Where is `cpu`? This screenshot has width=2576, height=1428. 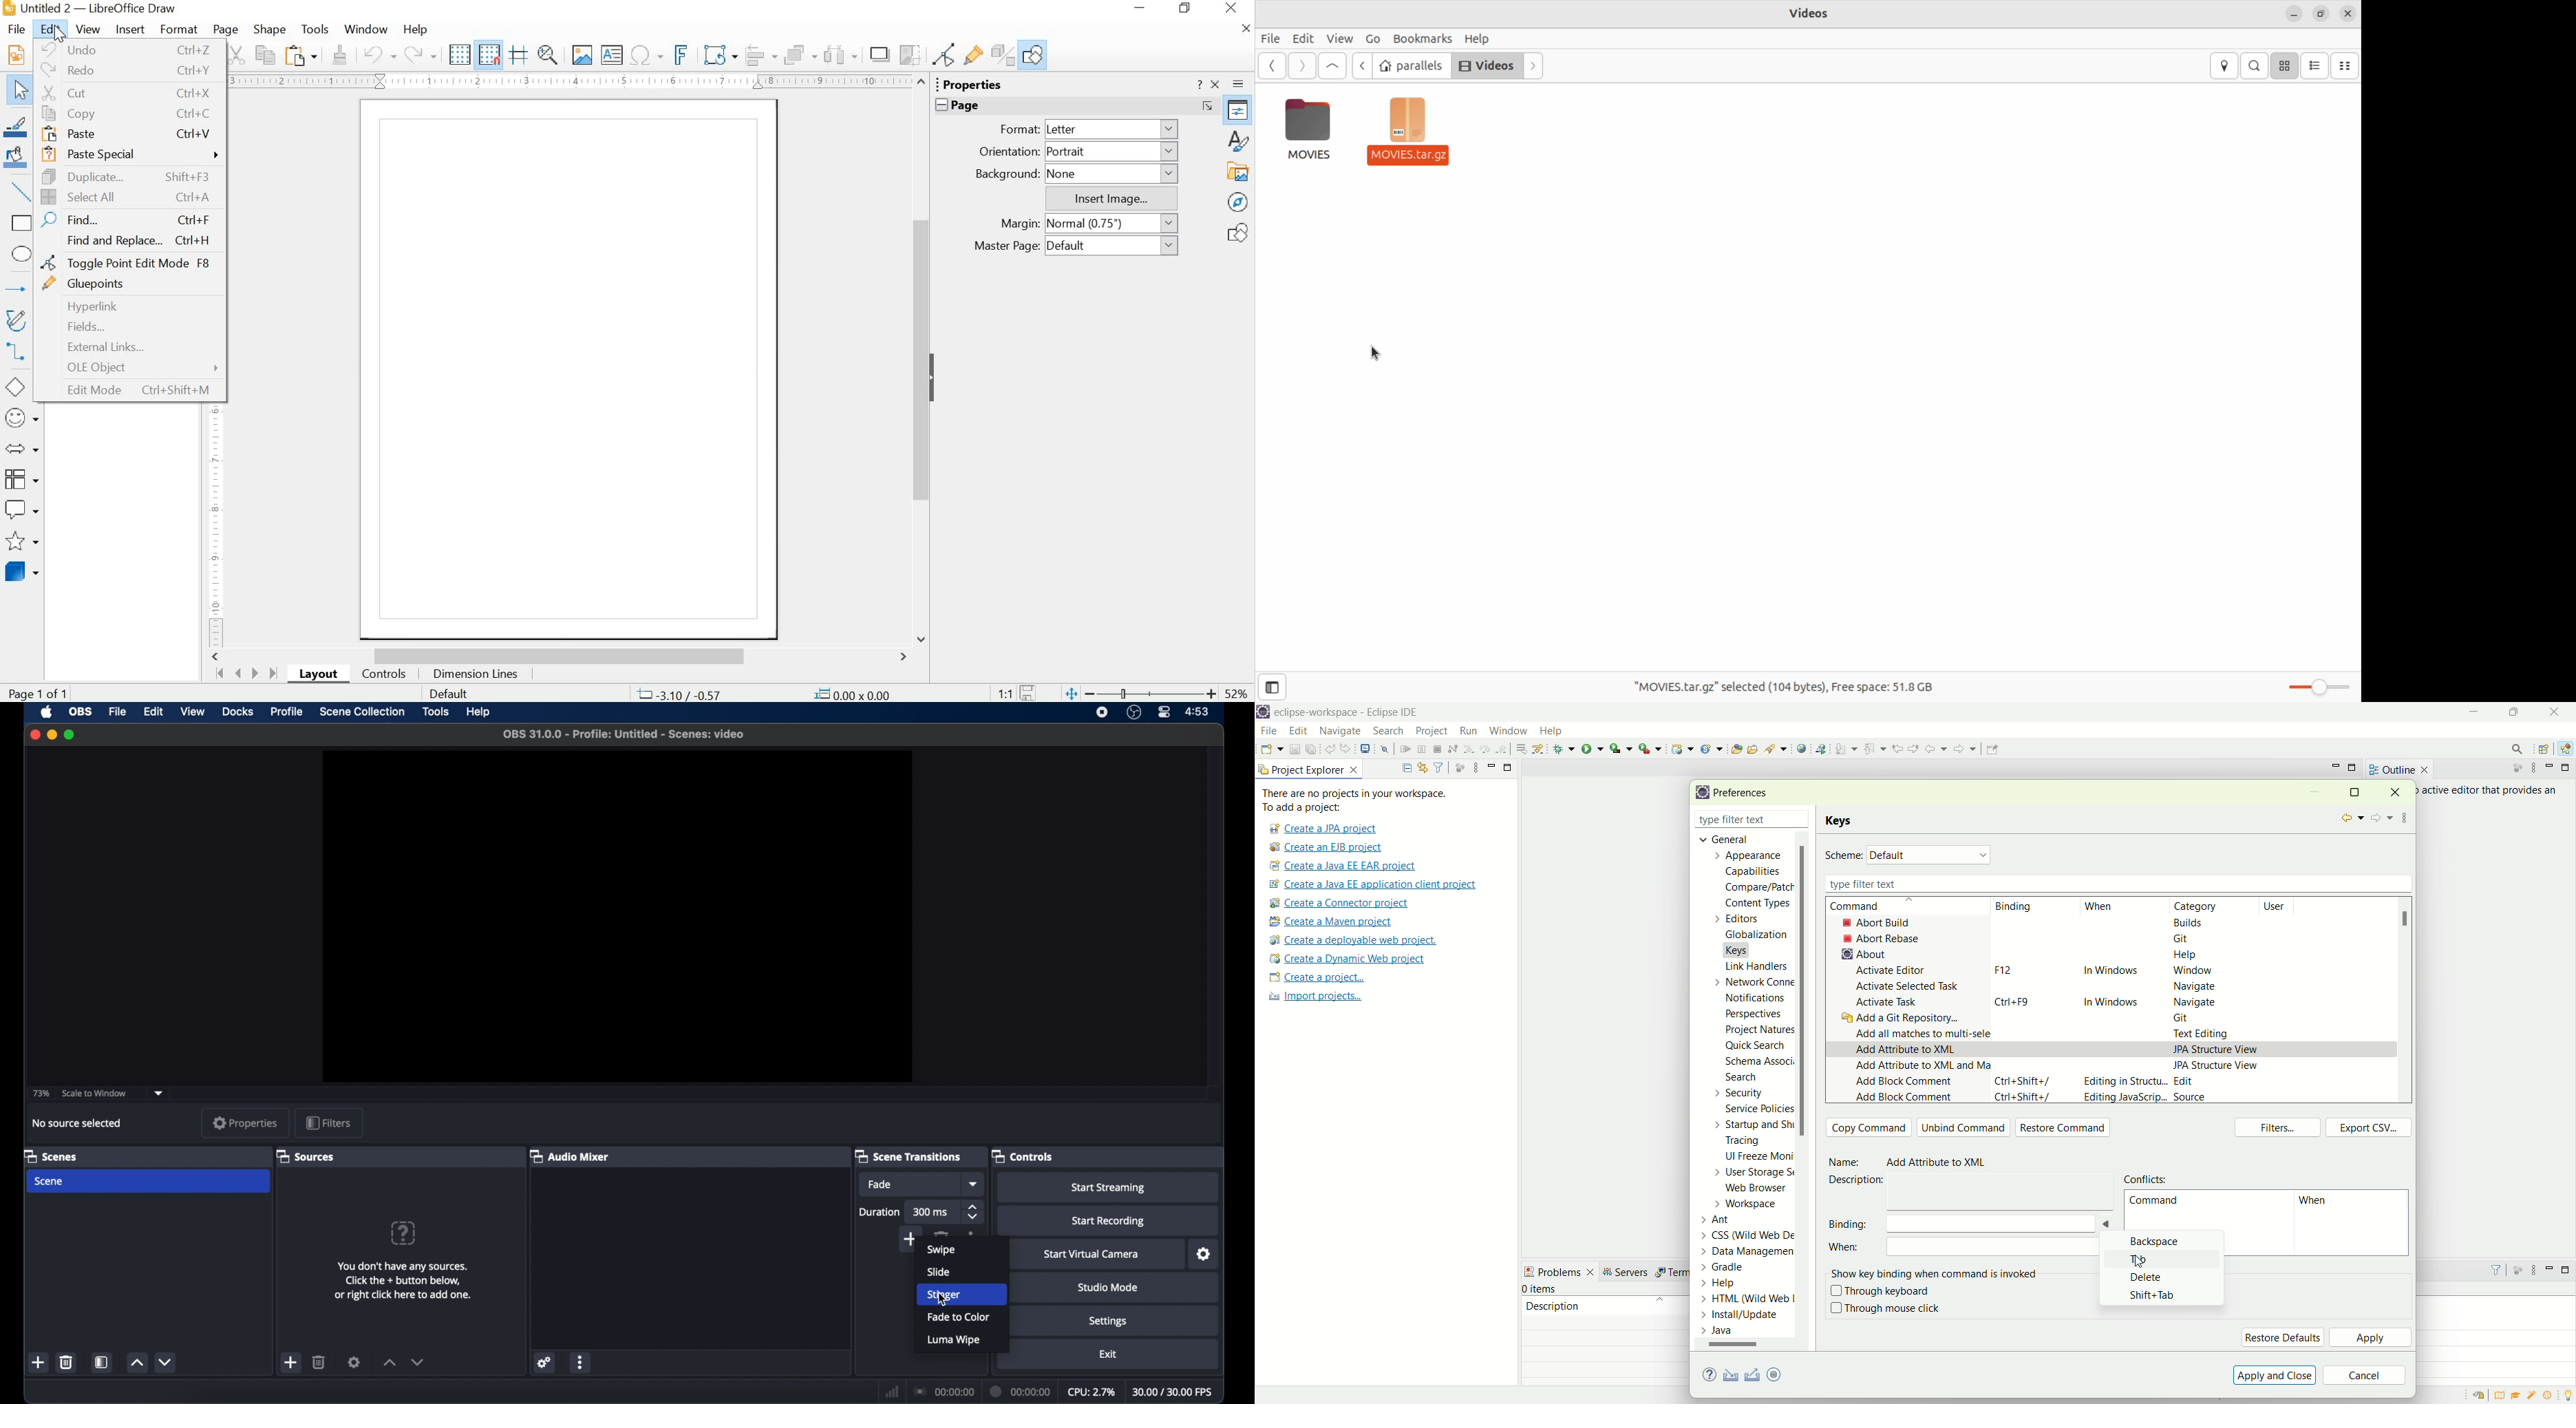
cpu is located at coordinates (1091, 1391).